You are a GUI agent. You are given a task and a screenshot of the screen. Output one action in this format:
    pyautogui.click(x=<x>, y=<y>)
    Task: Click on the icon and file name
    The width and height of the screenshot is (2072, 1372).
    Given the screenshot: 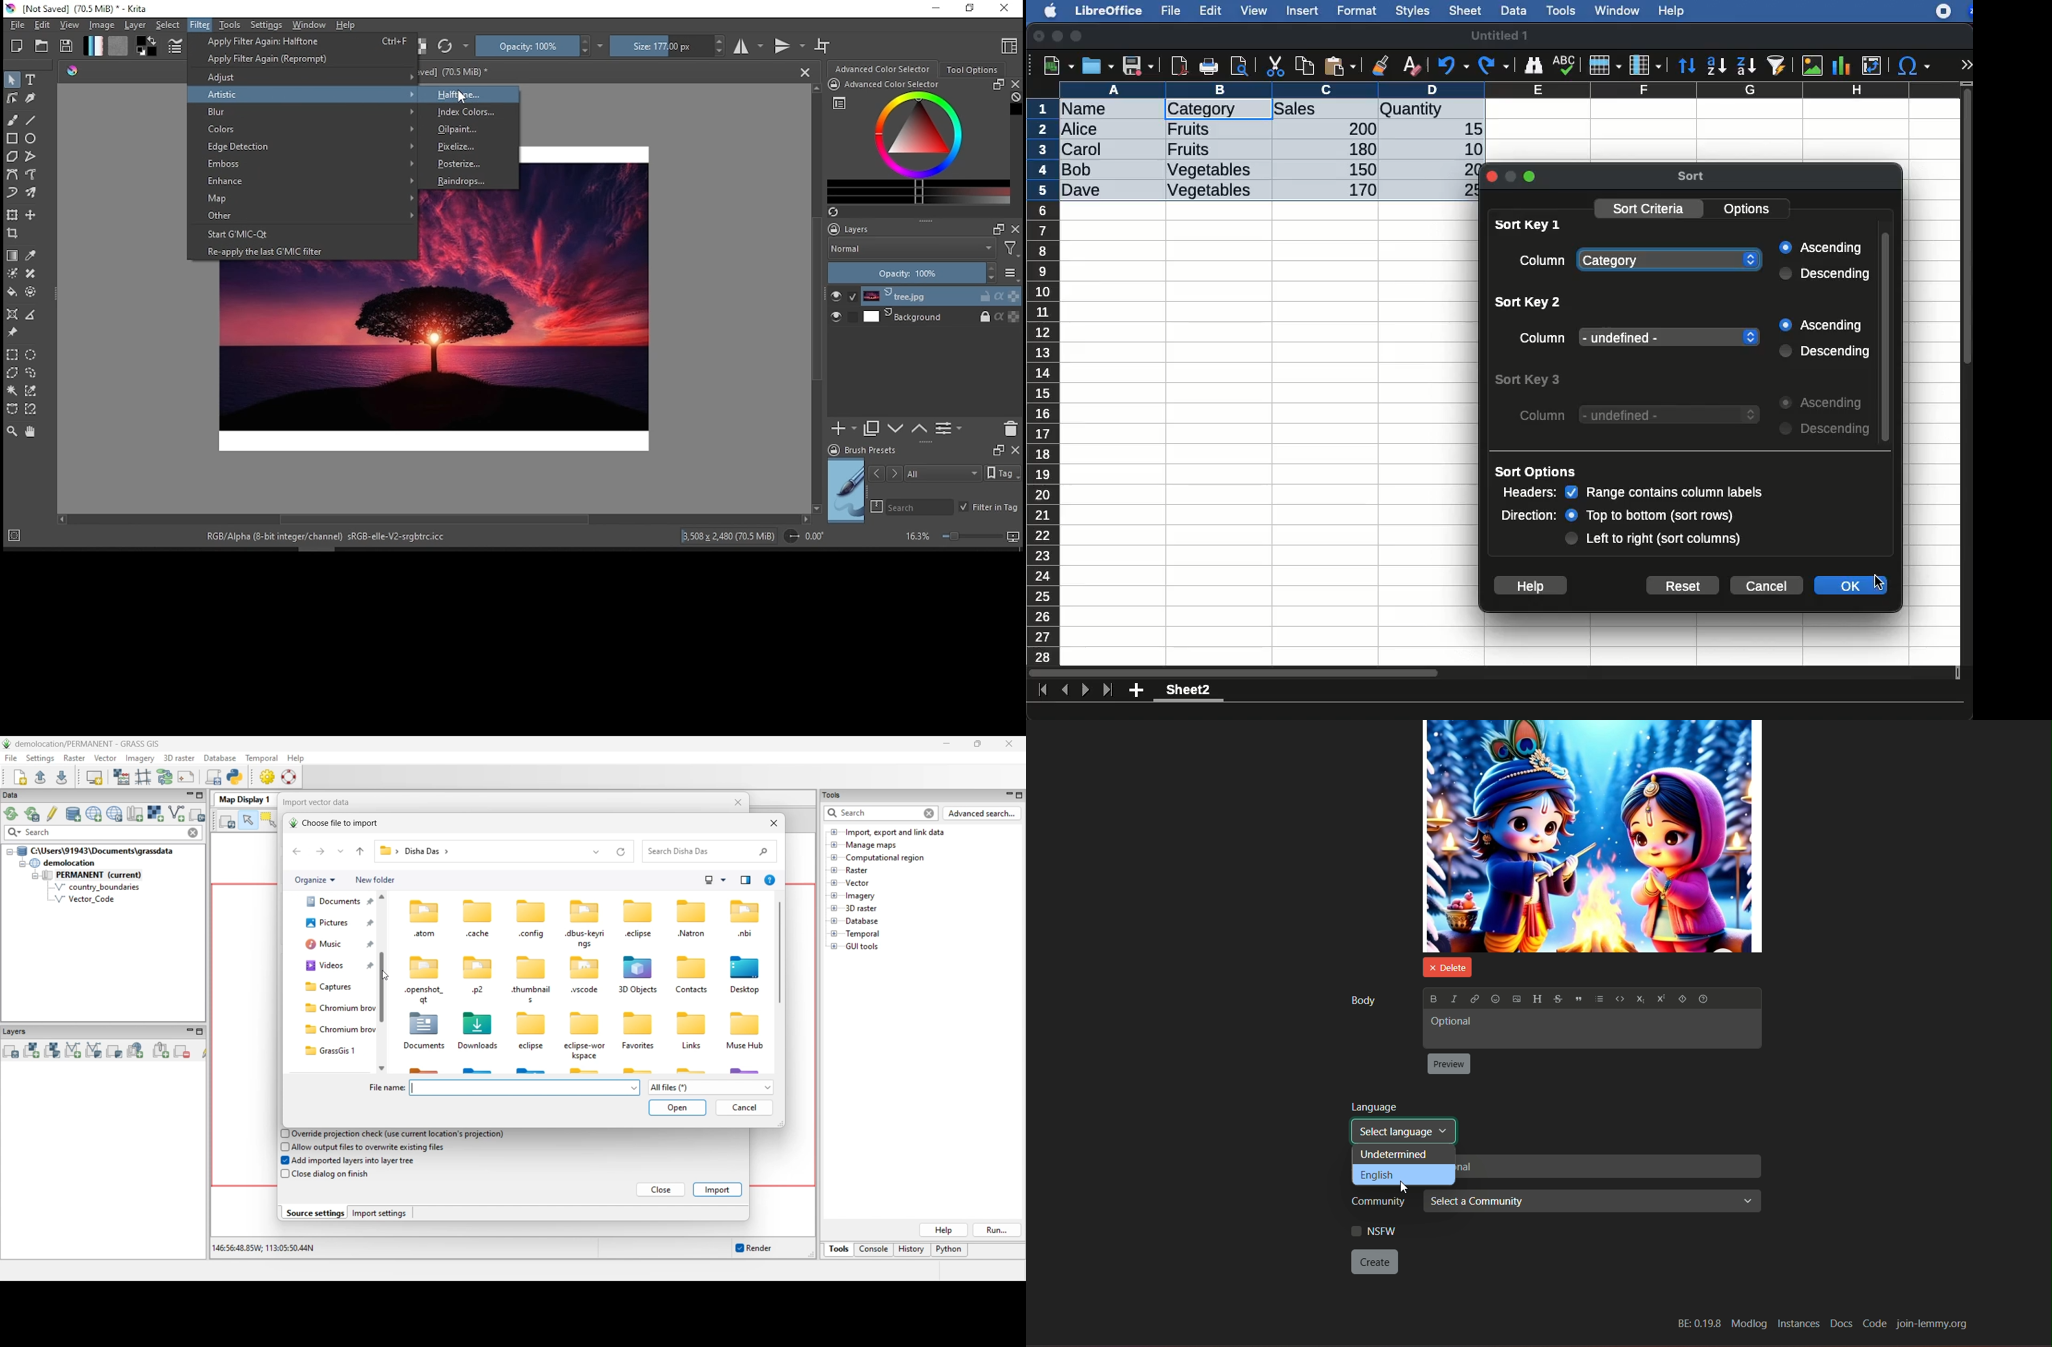 What is the action you would take?
    pyautogui.click(x=90, y=9)
    